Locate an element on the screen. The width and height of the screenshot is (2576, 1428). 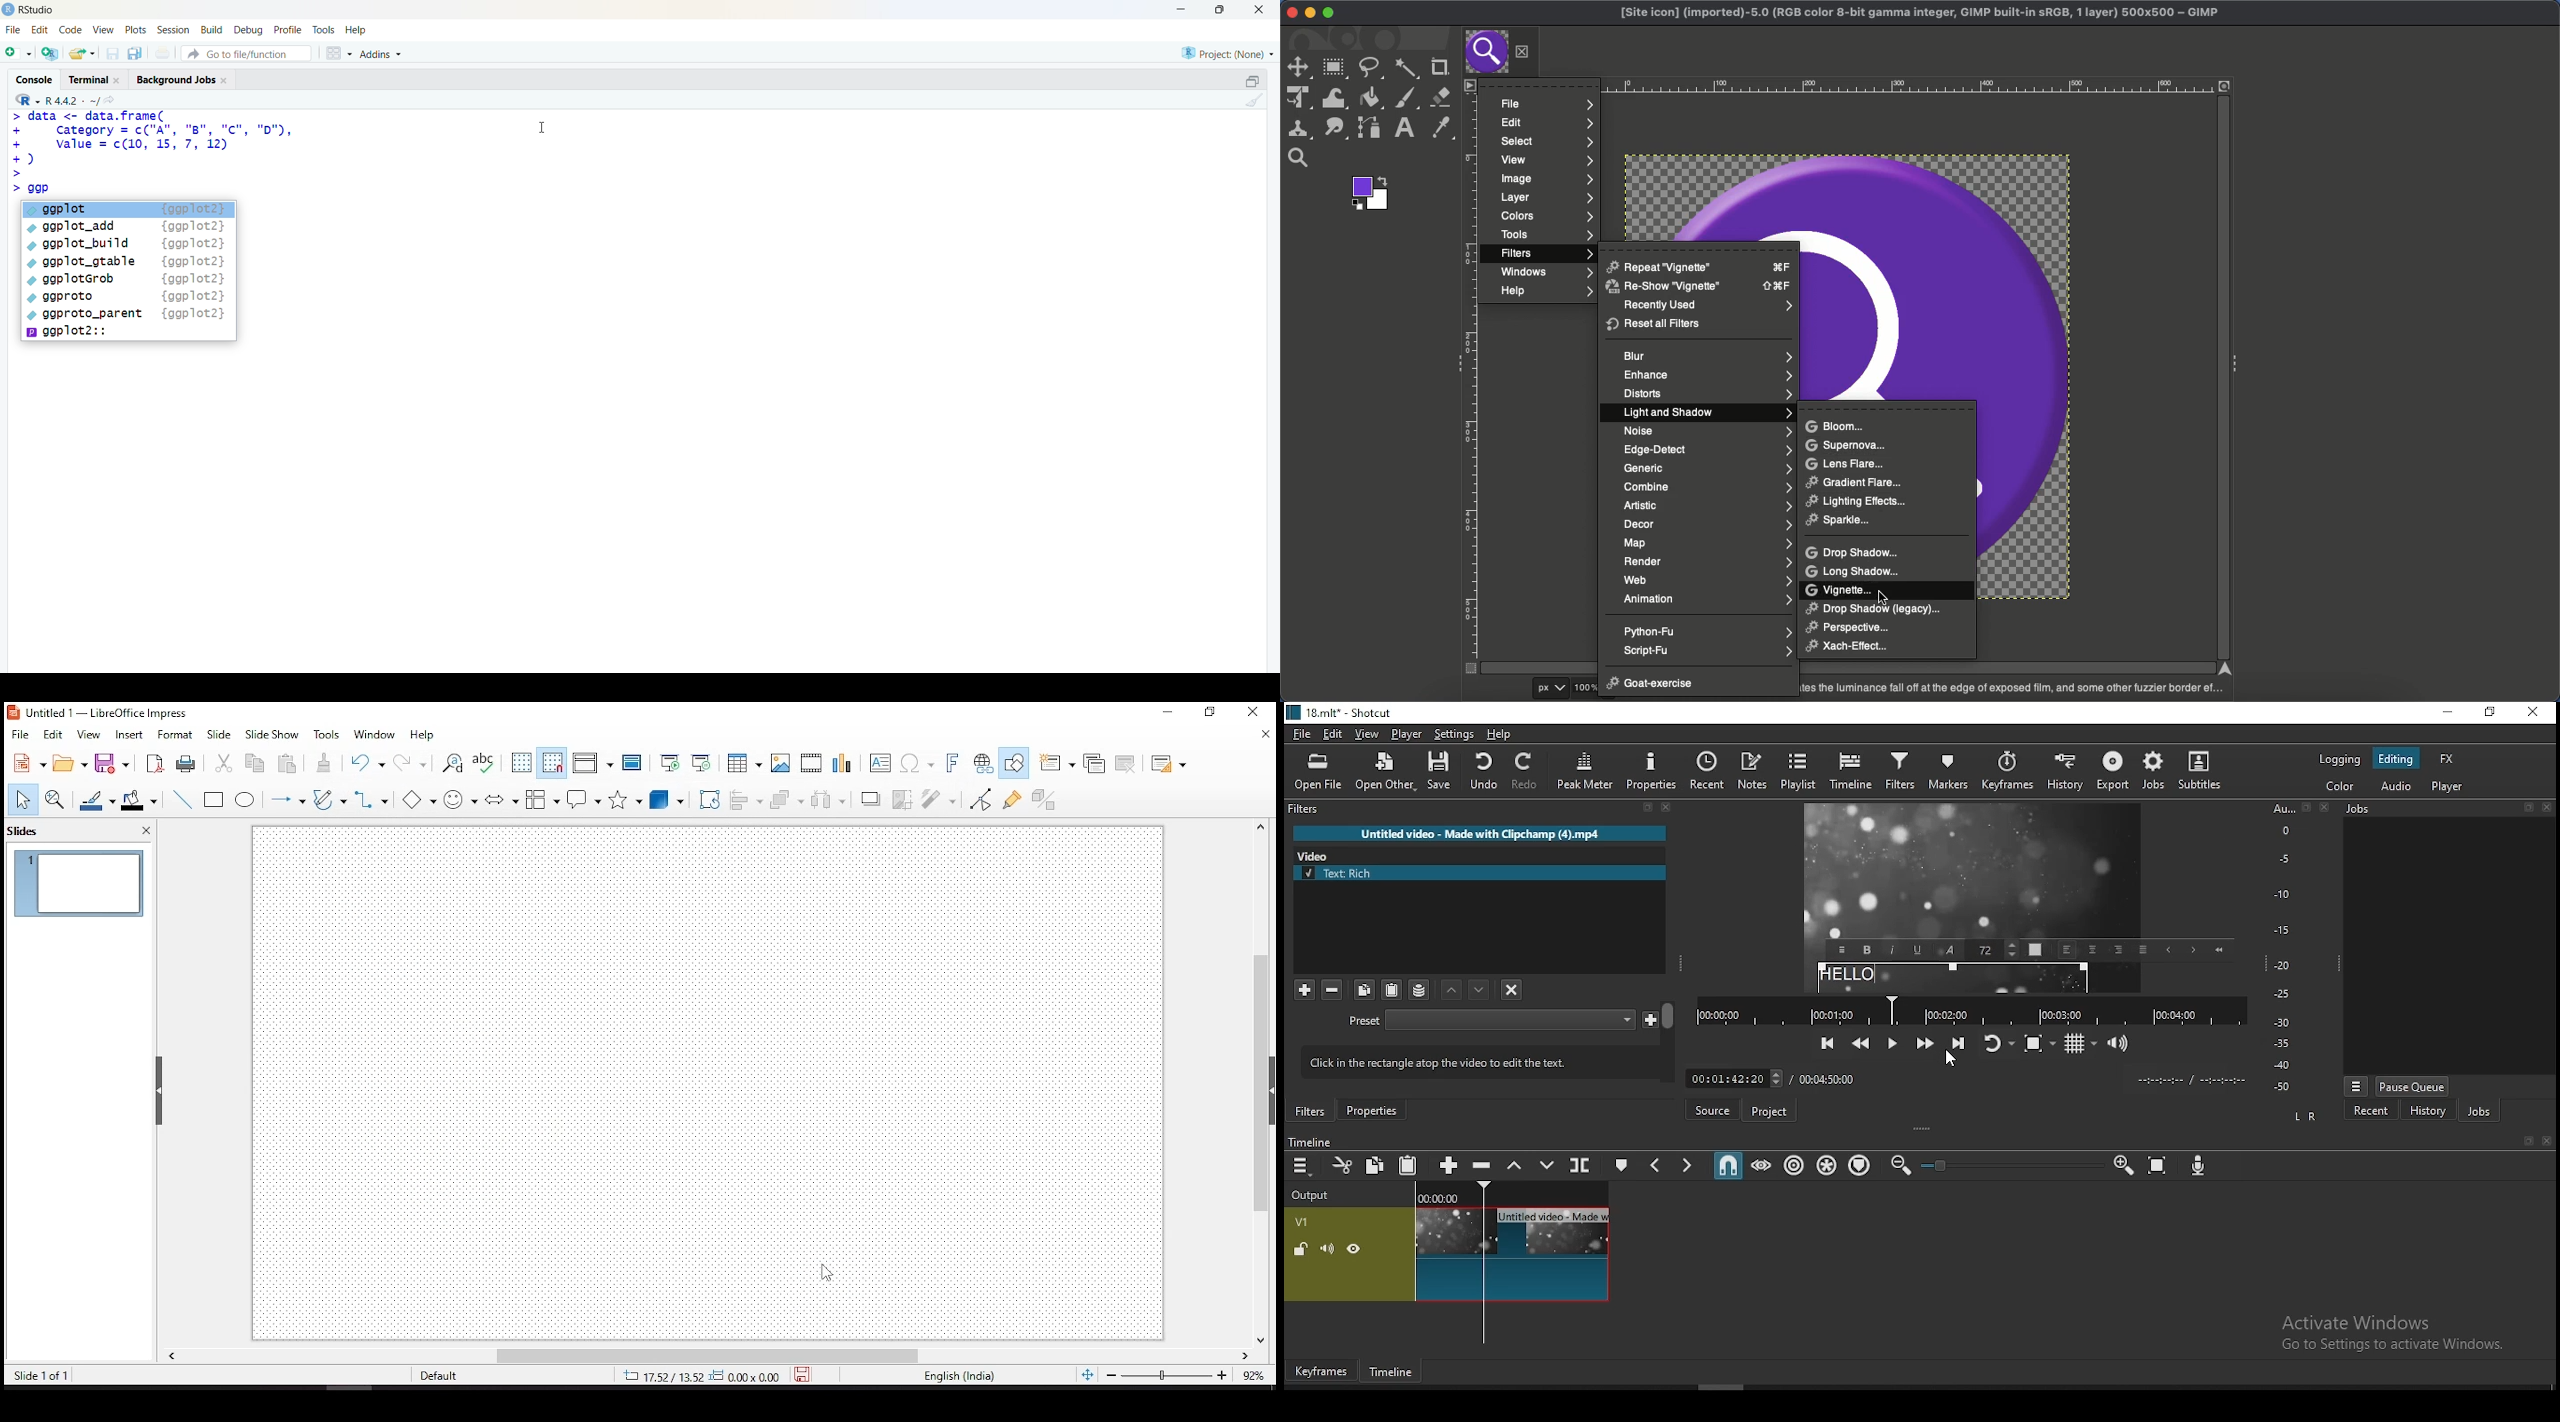
history is located at coordinates (2064, 775).